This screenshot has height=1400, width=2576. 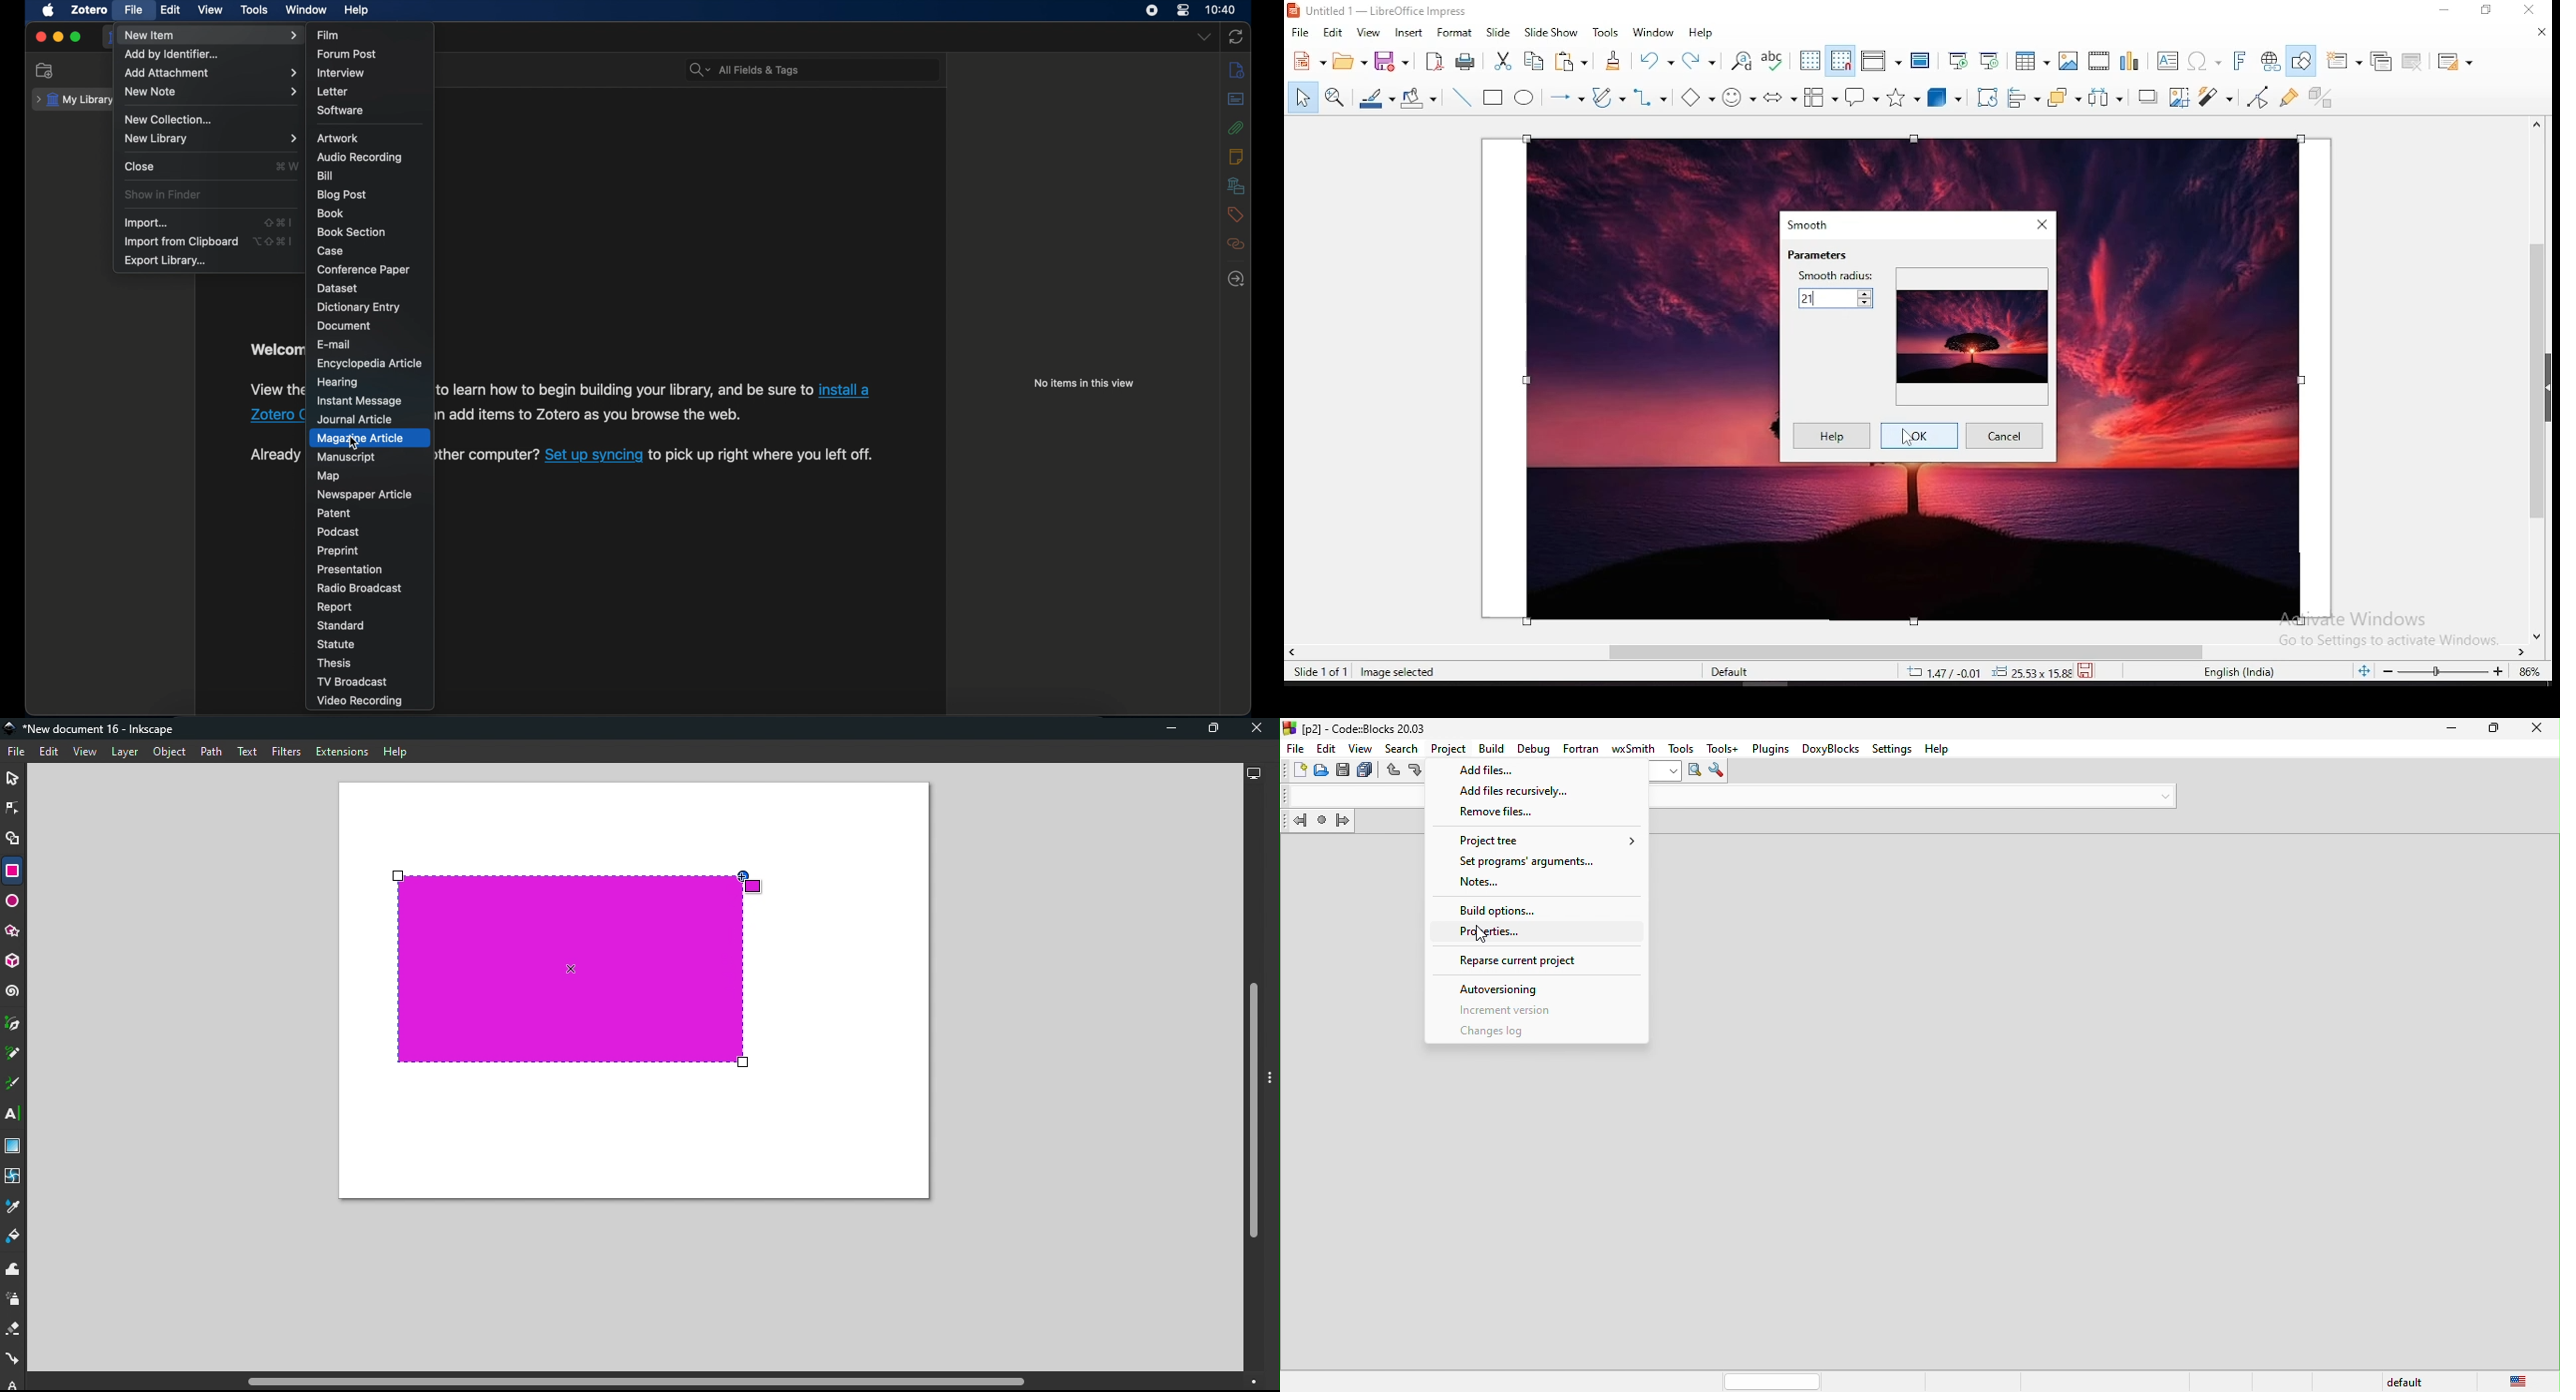 I want to click on Tweak tool, so click(x=17, y=1271).